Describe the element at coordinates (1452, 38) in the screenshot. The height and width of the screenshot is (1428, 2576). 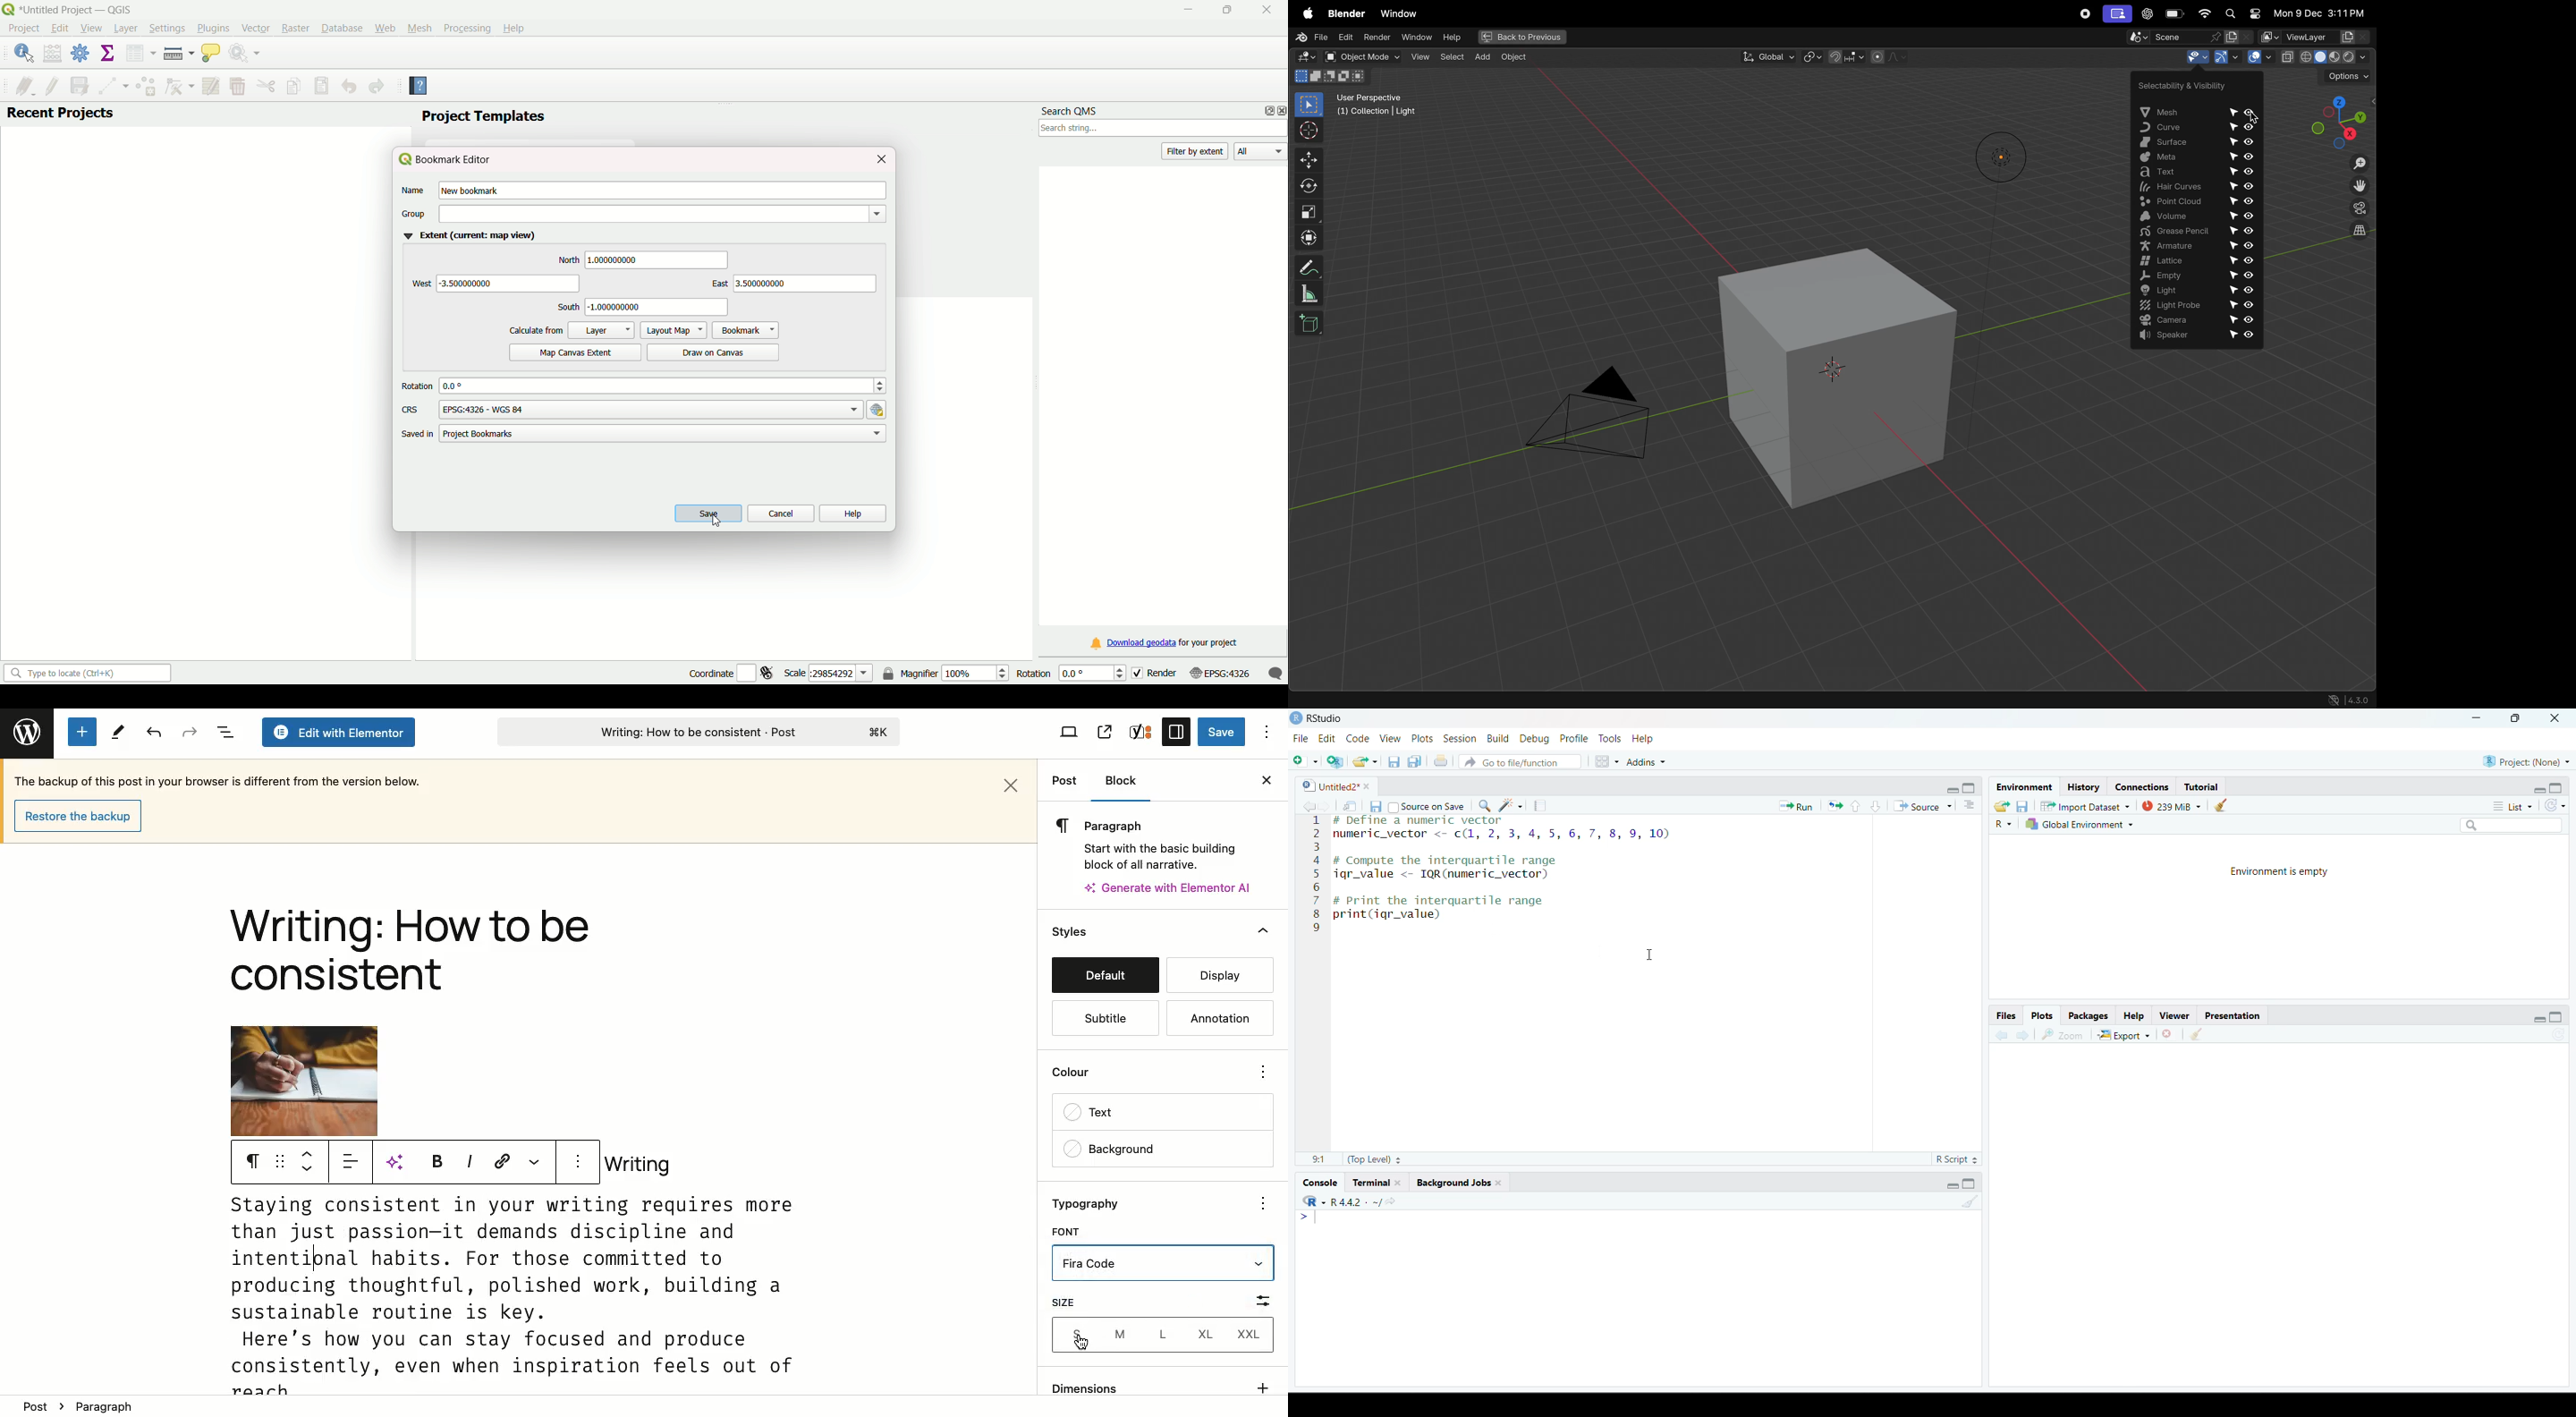
I see `help` at that location.